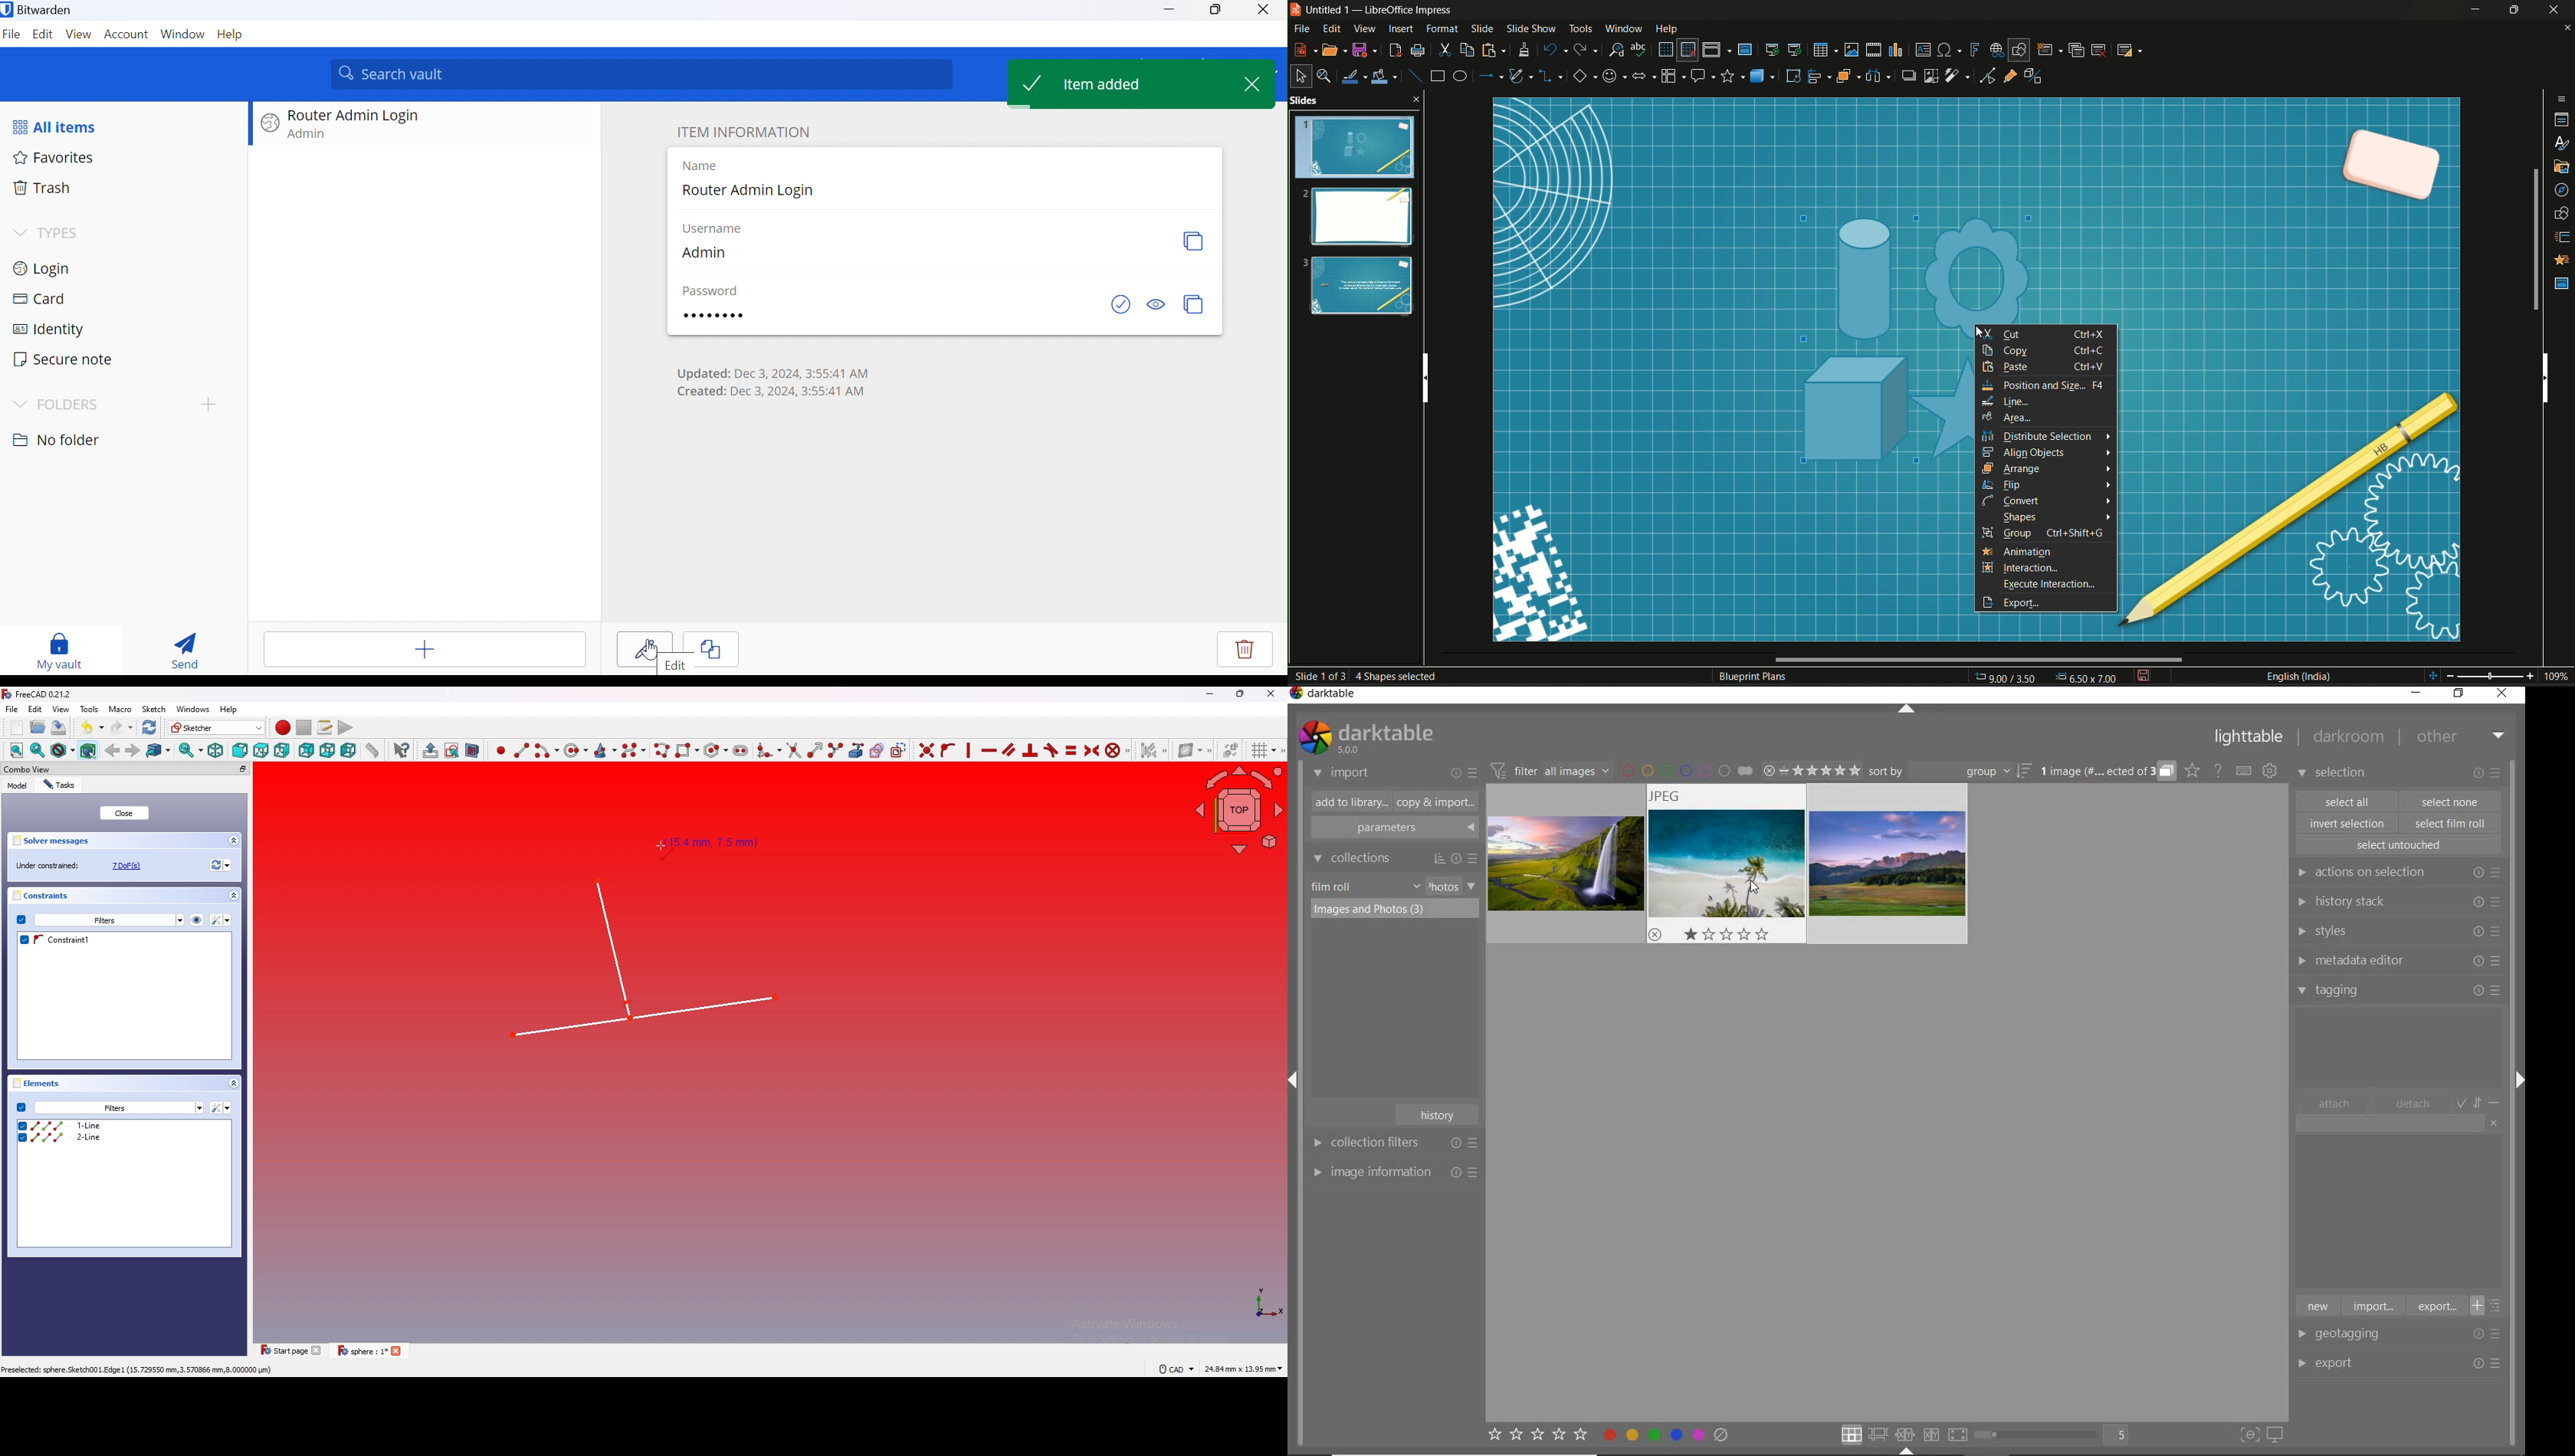 The width and height of the screenshot is (2576, 1456). I want to click on sphere: 1*, so click(372, 1351).